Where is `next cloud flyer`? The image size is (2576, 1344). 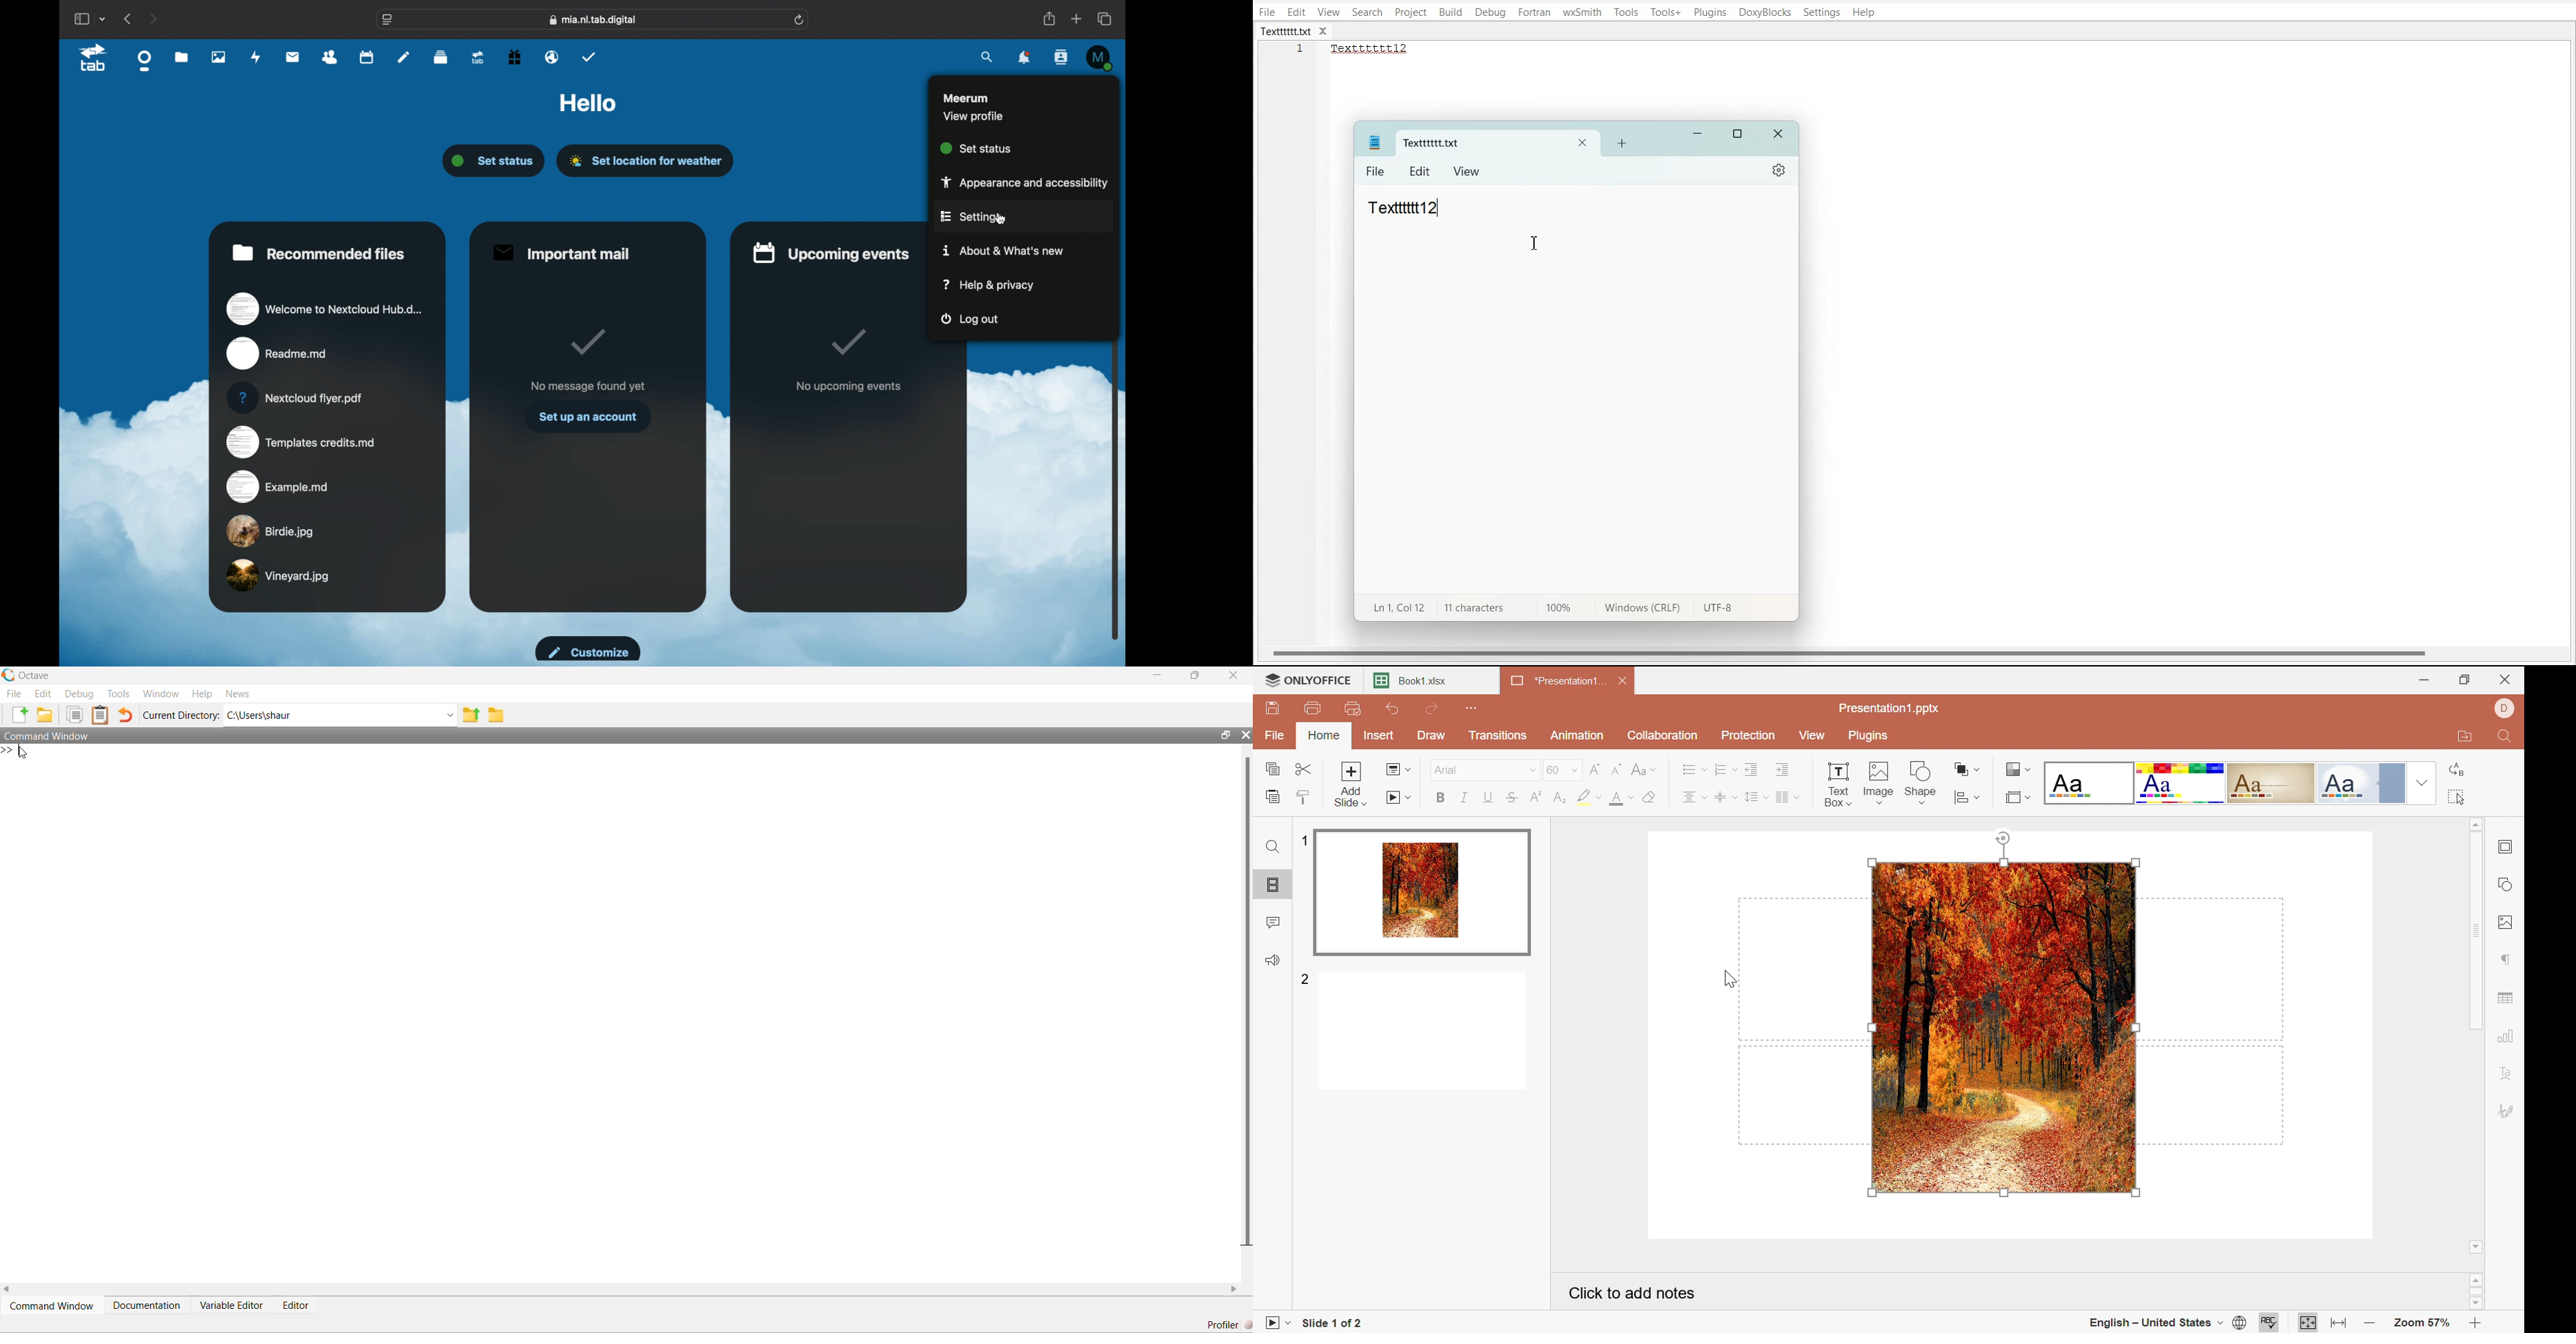
next cloud flyer is located at coordinates (295, 398).